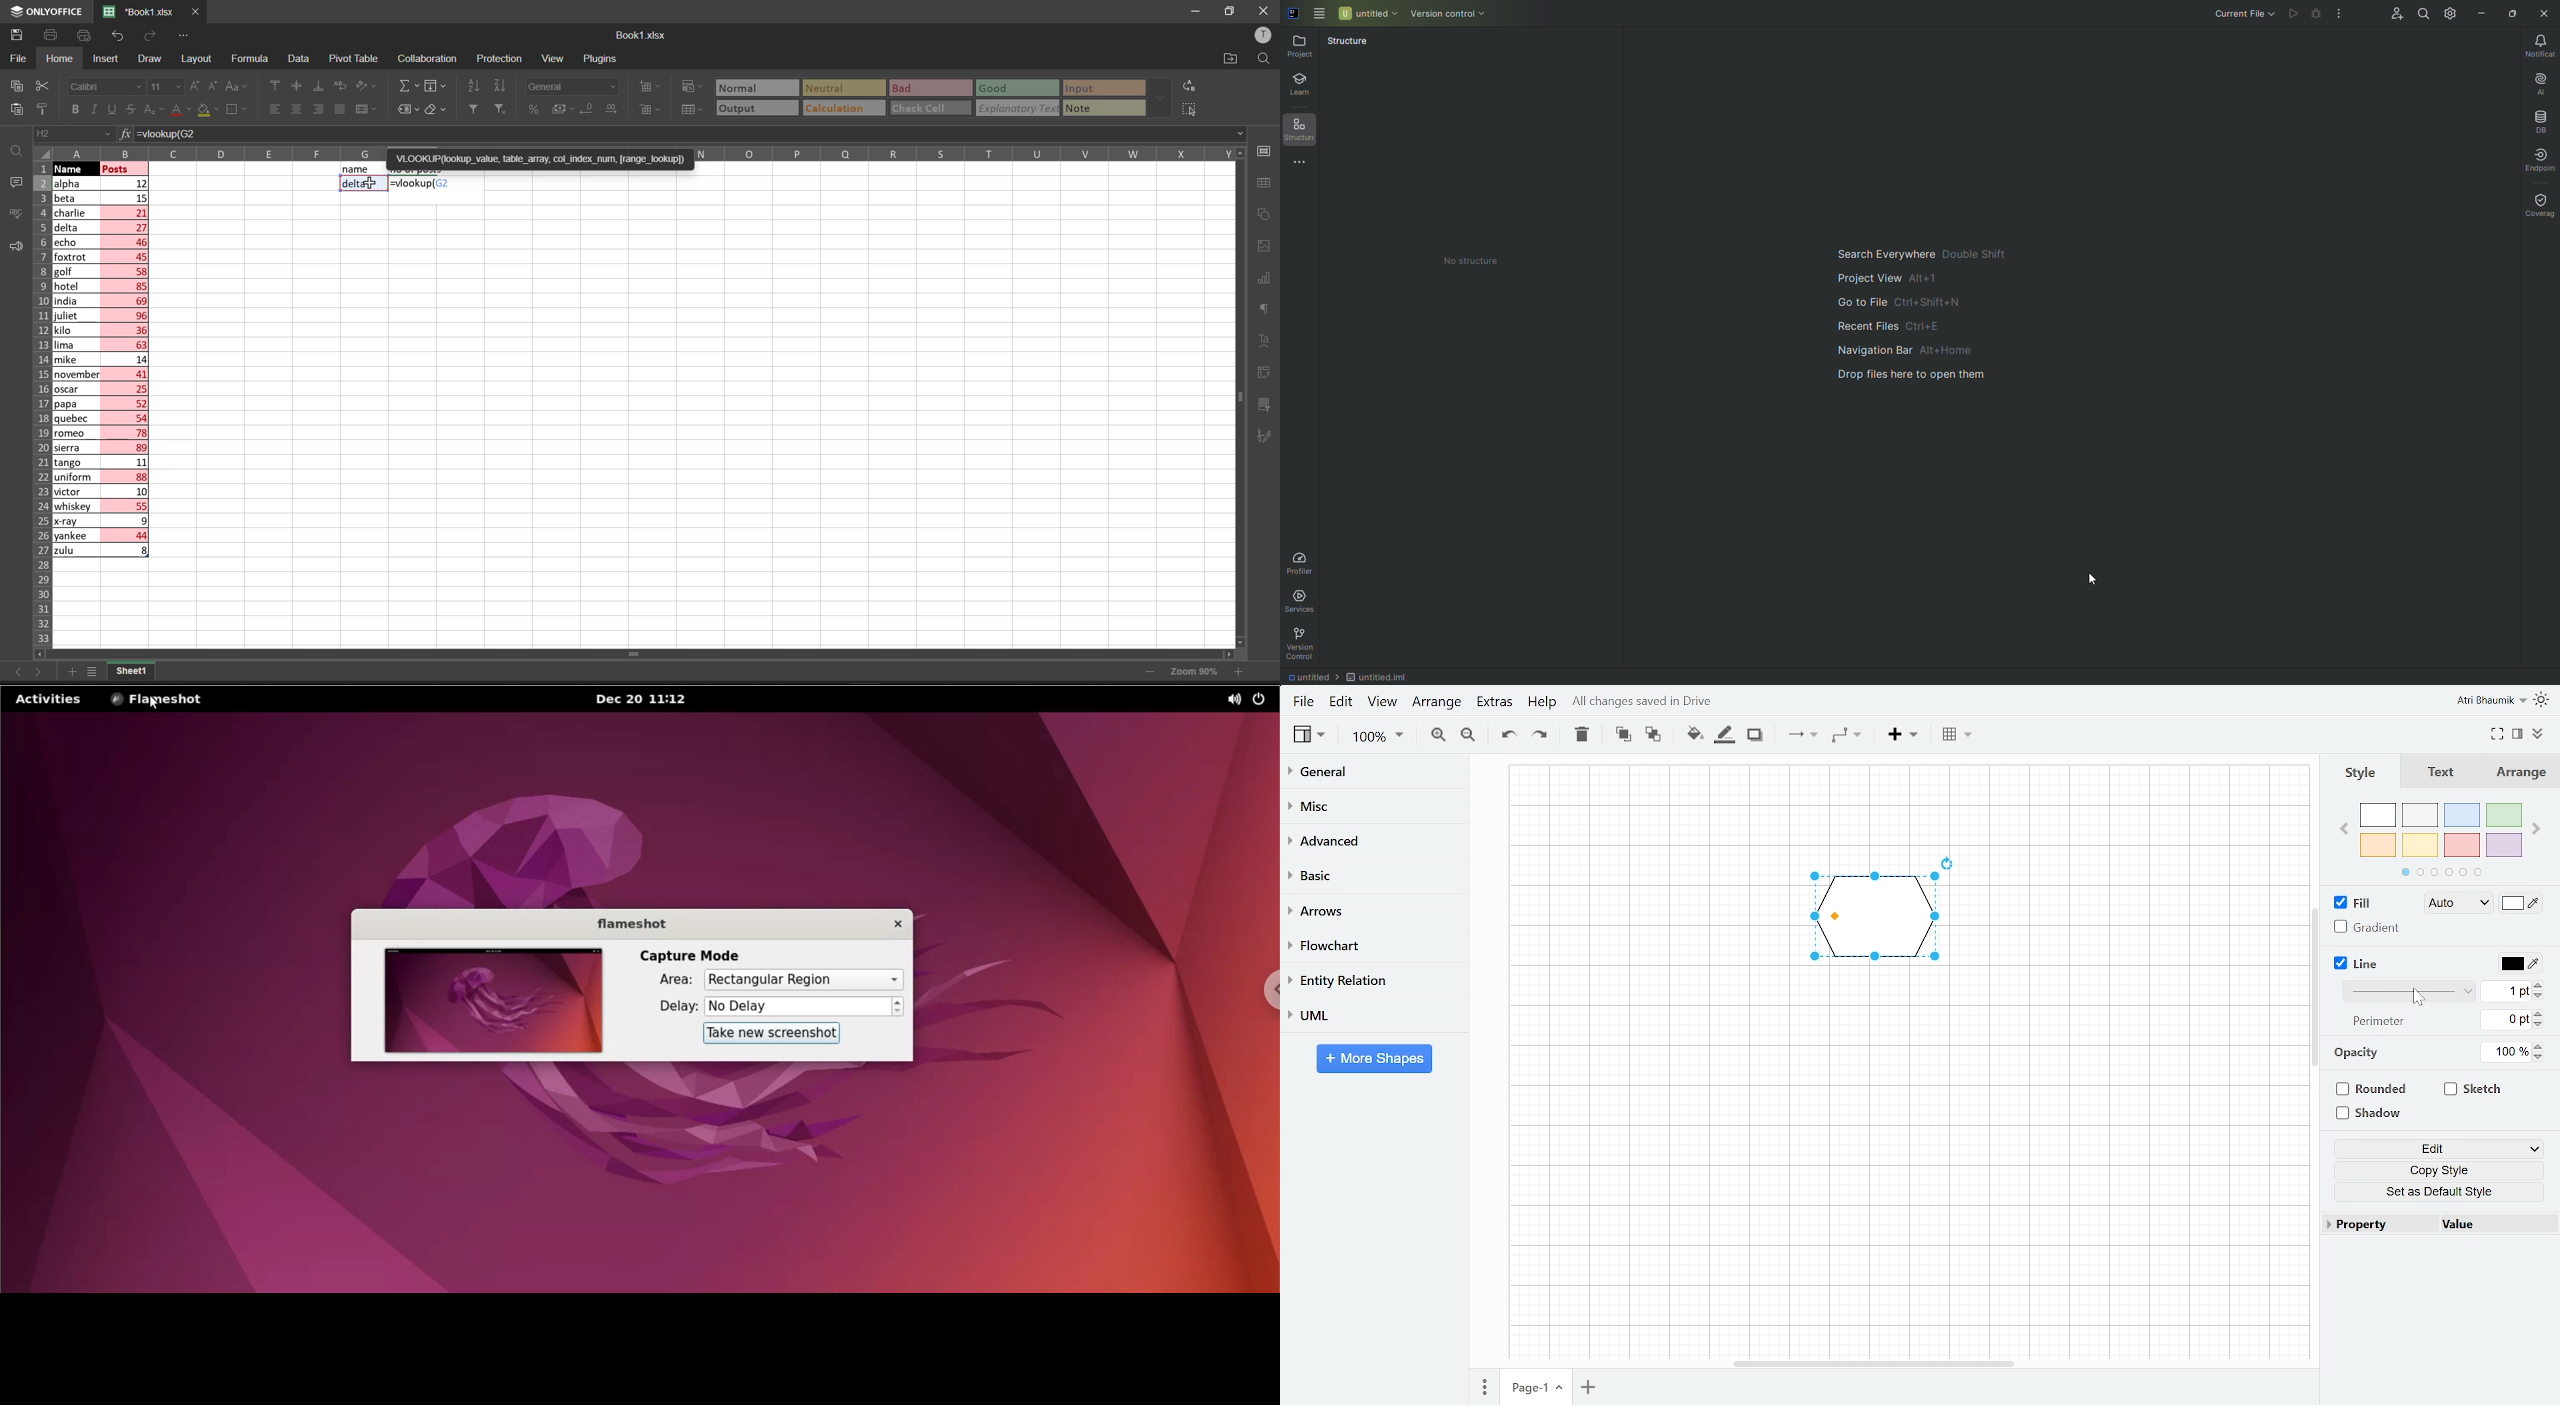  I want to click on Zoom in, so click(1436, 737).